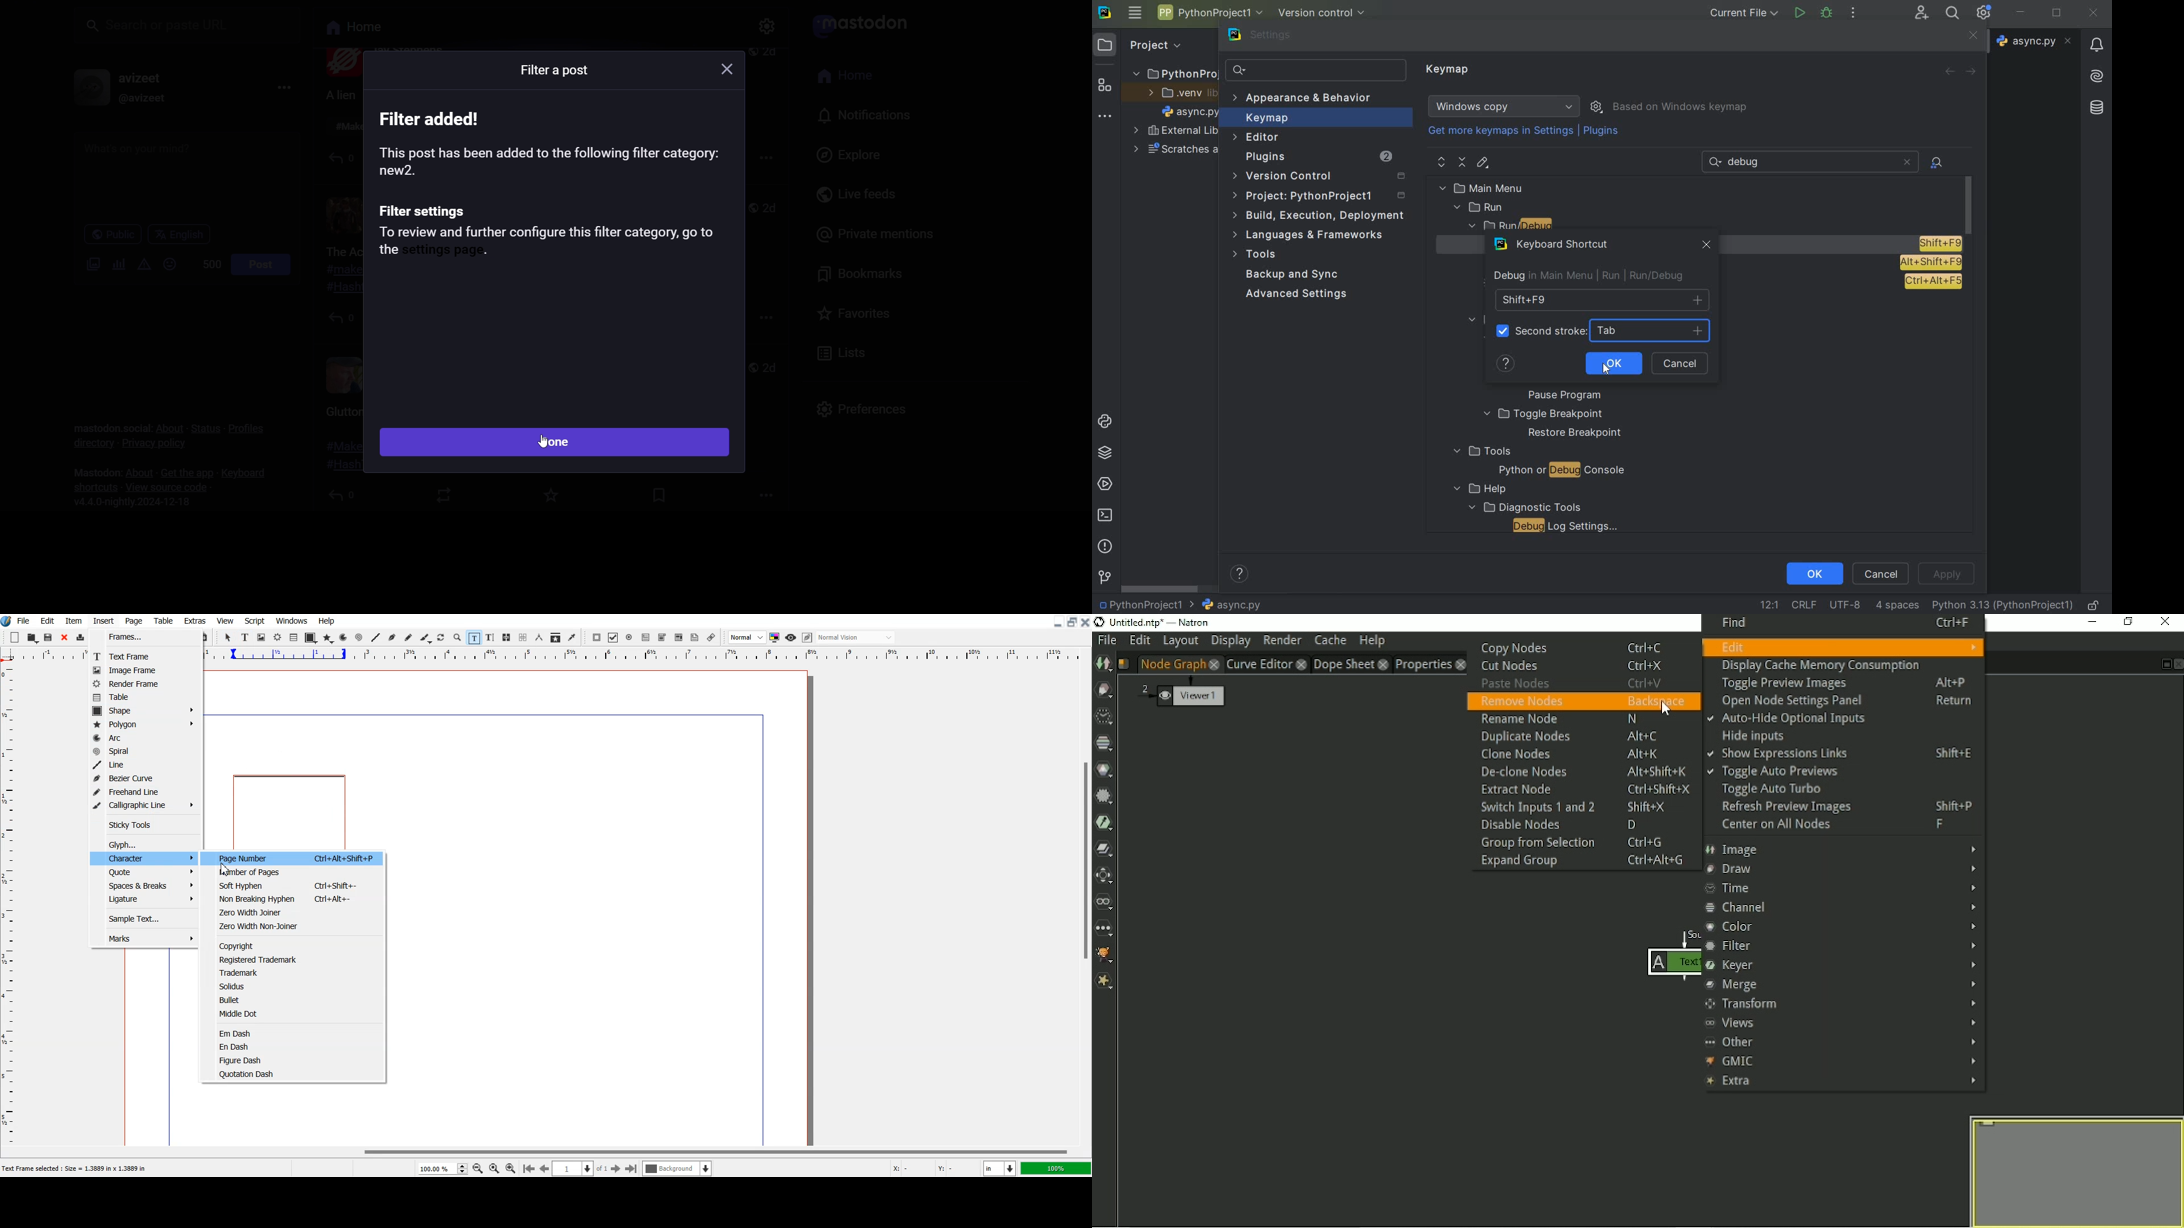  Describe the element at coordinates (1814, 573) in the screenshot. I see `ok` at that location.